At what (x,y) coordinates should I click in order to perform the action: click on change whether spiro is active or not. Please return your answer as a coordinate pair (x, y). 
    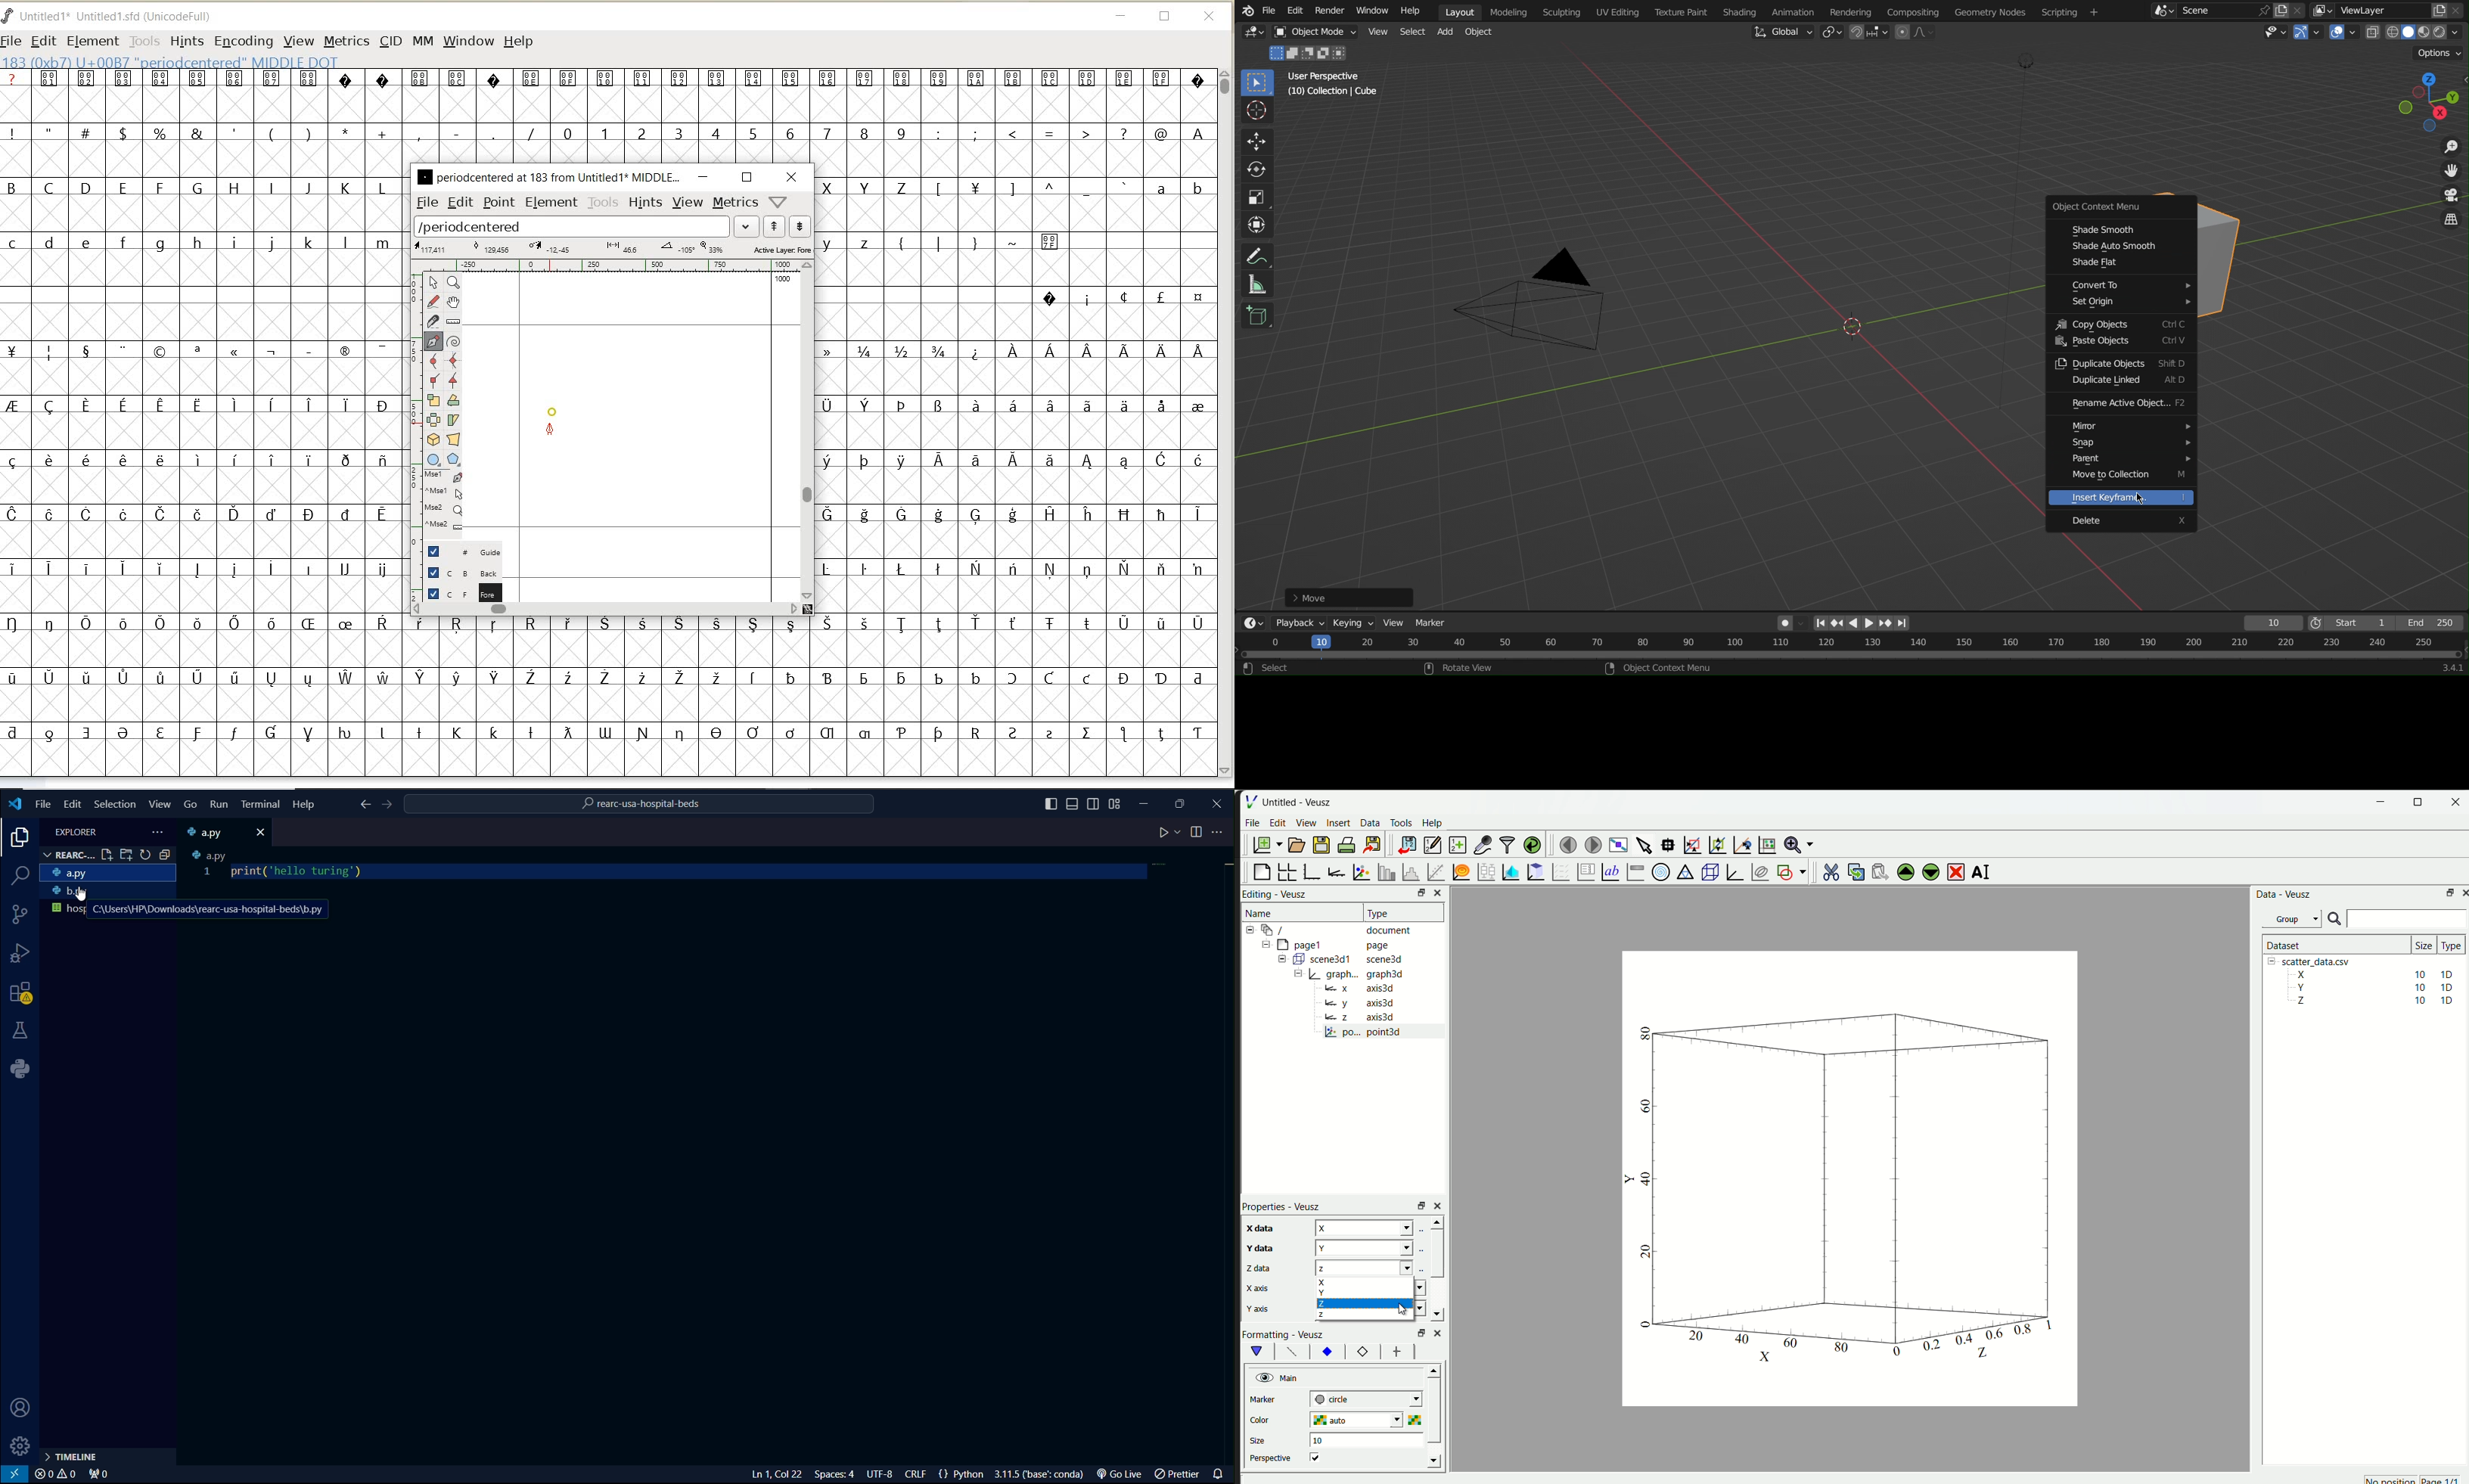
    Looking at the image, I should click on (453, 340).